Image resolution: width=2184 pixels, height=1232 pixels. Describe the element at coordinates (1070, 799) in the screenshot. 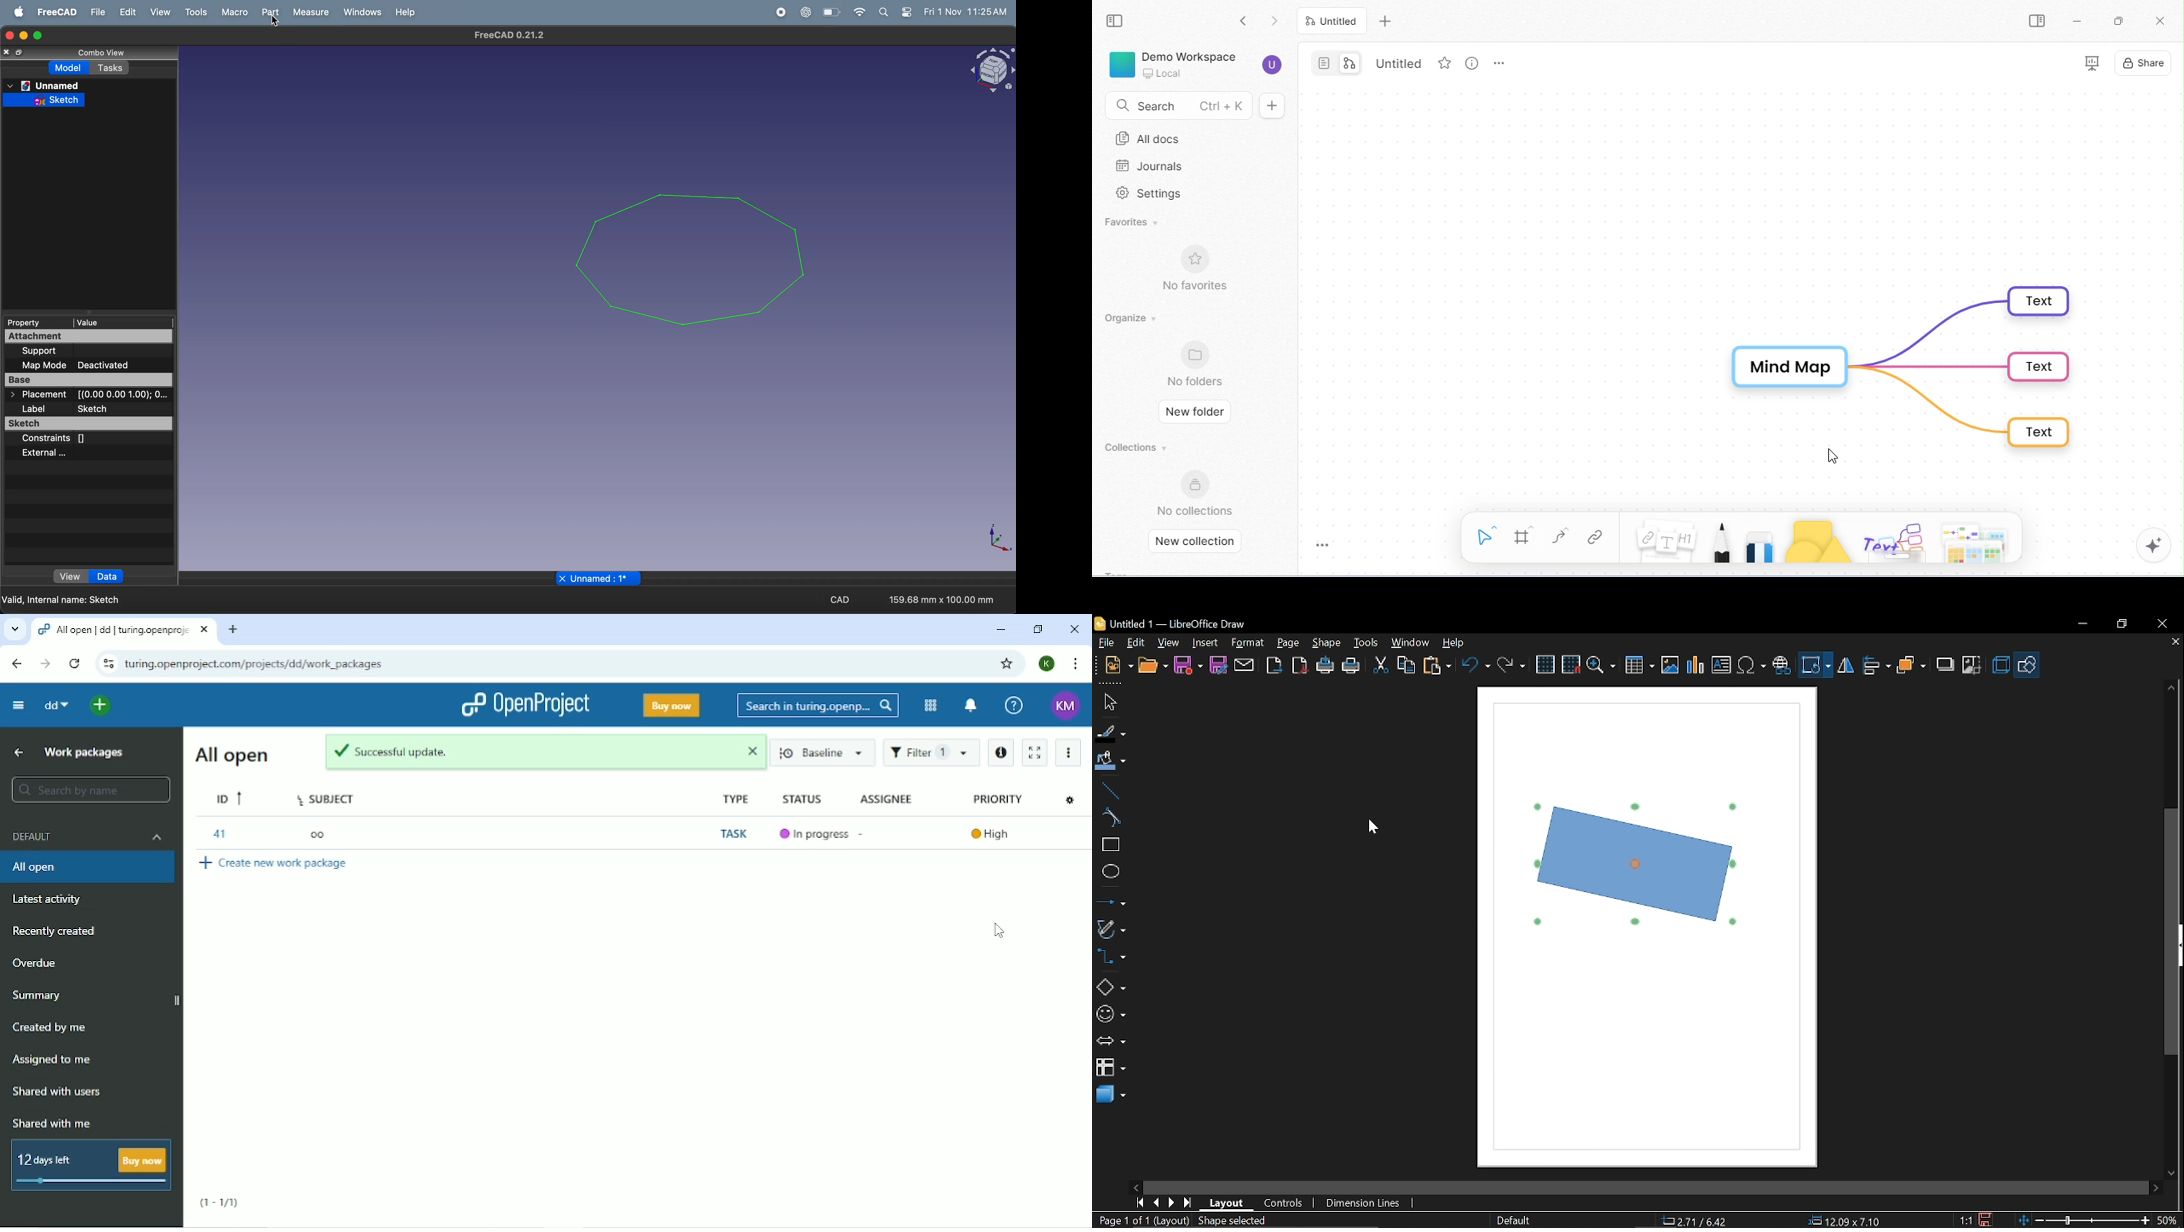

I see `Configure view` at that location.